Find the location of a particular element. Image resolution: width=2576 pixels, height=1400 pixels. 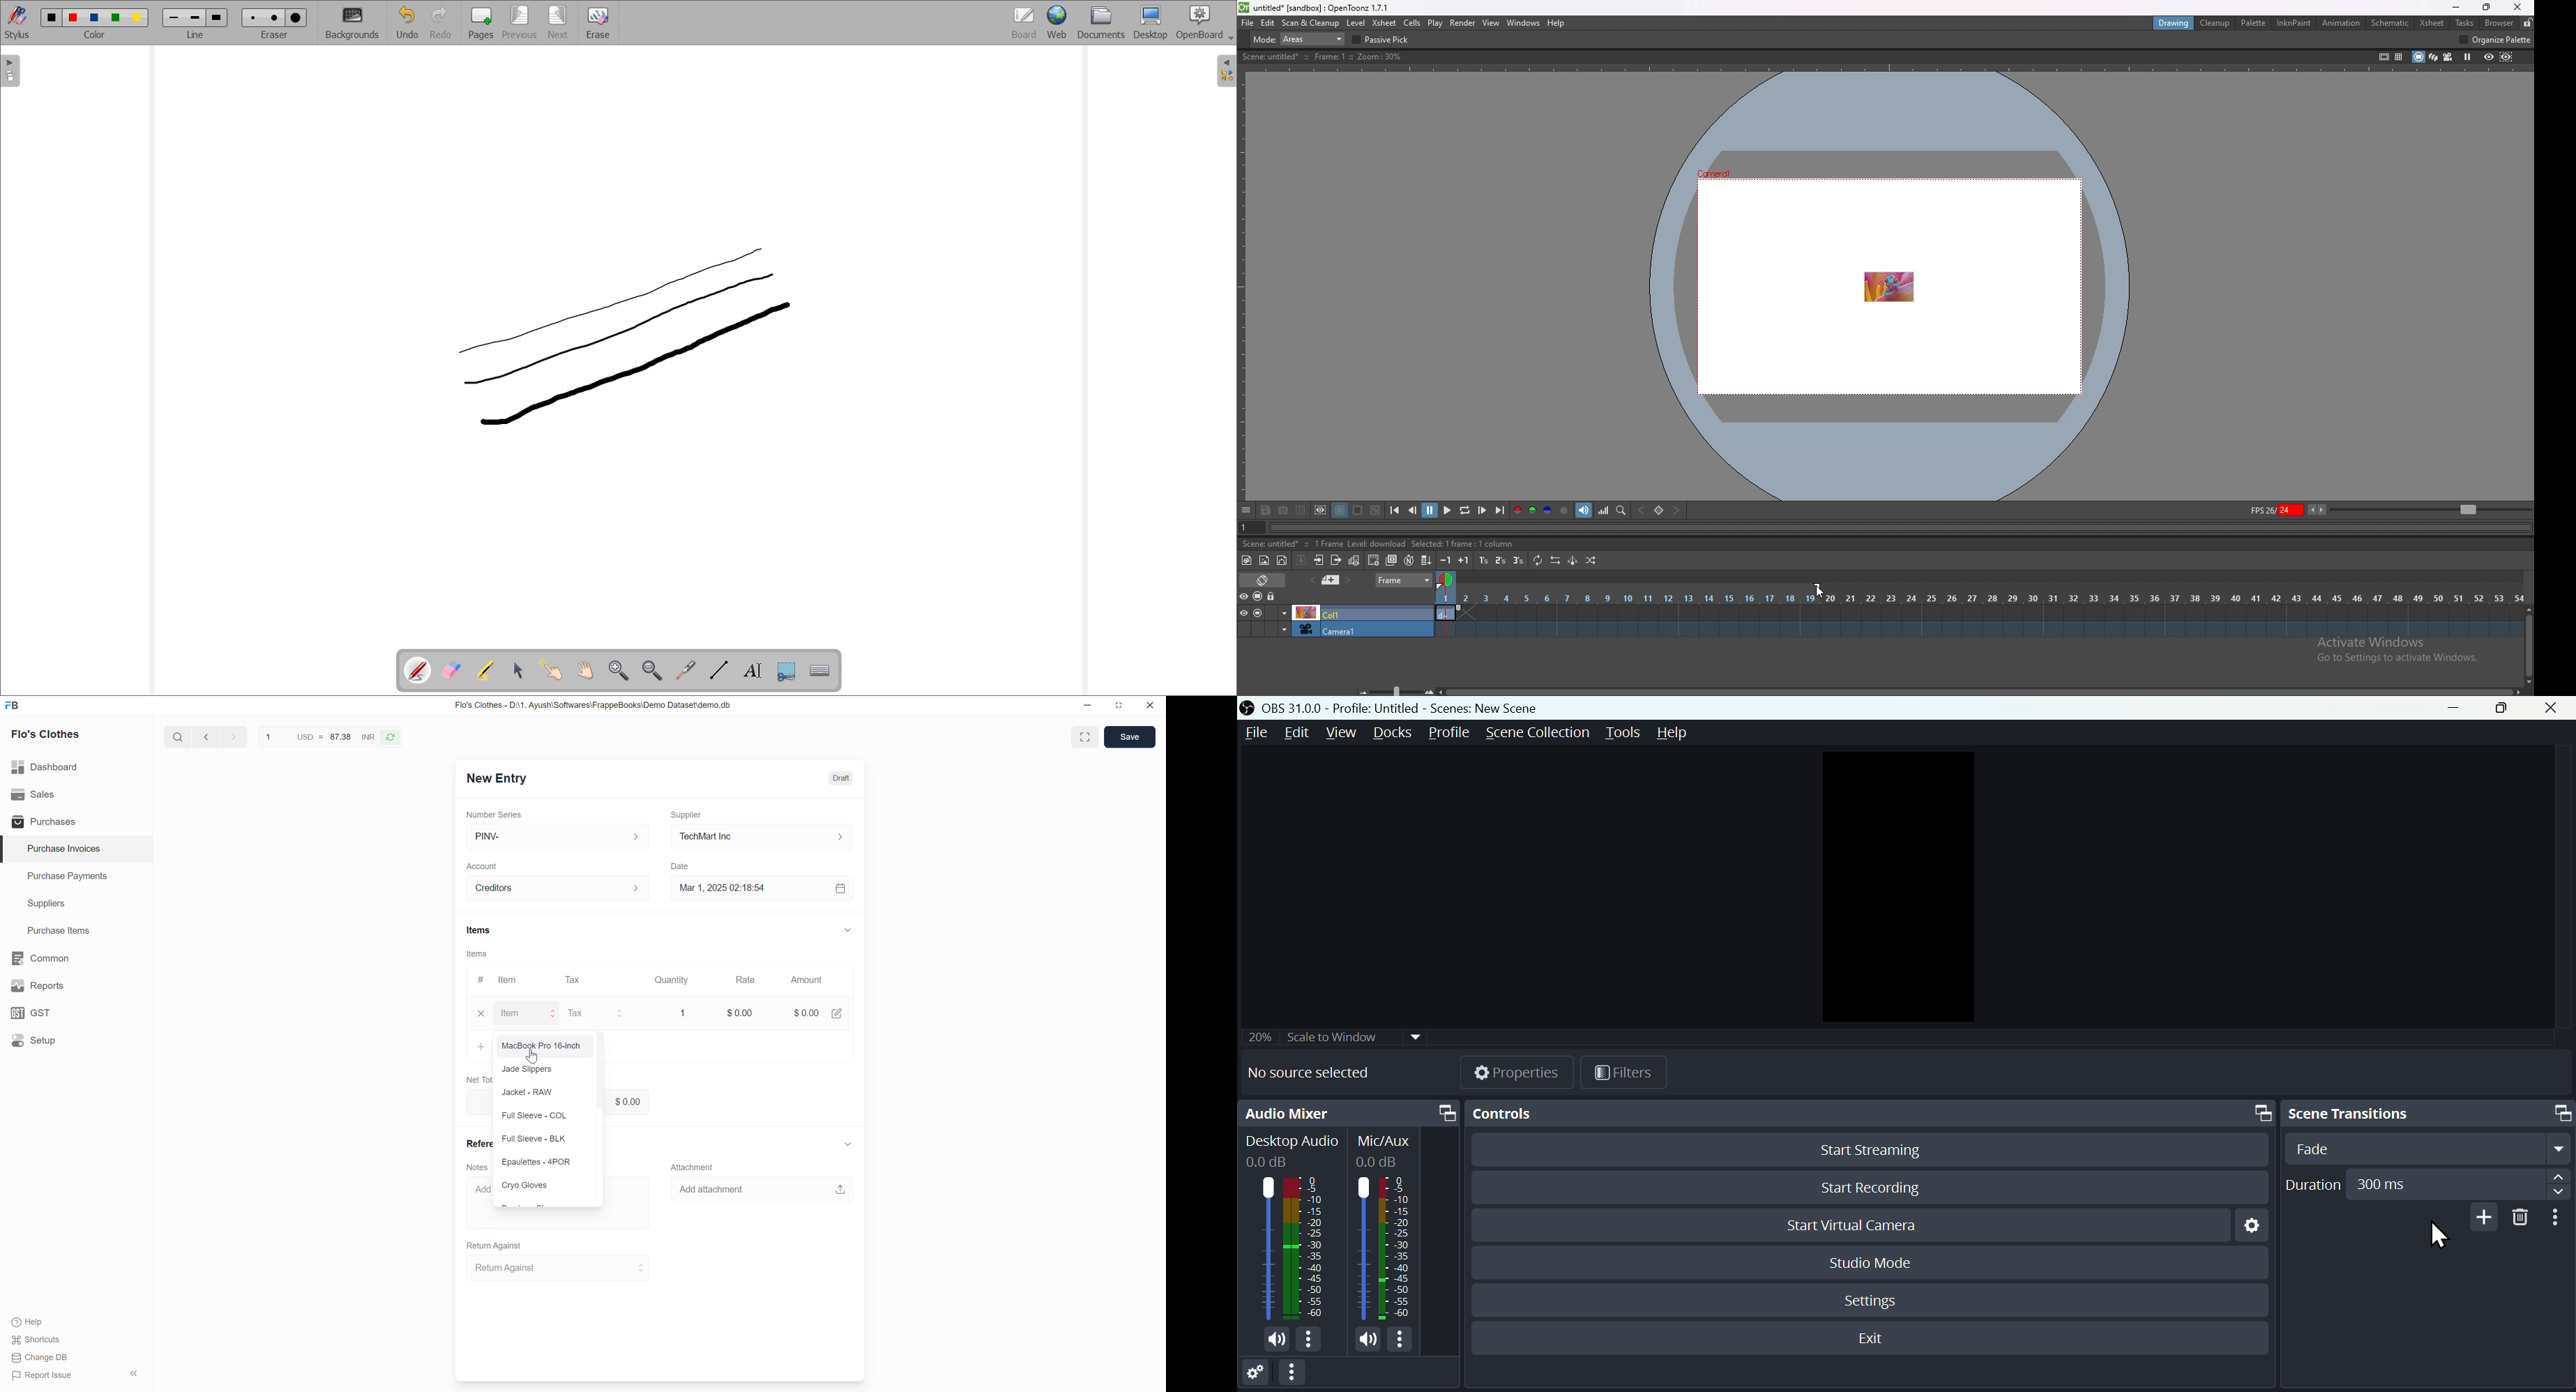

Flo's Clothes is located at coordinates (46, 734).